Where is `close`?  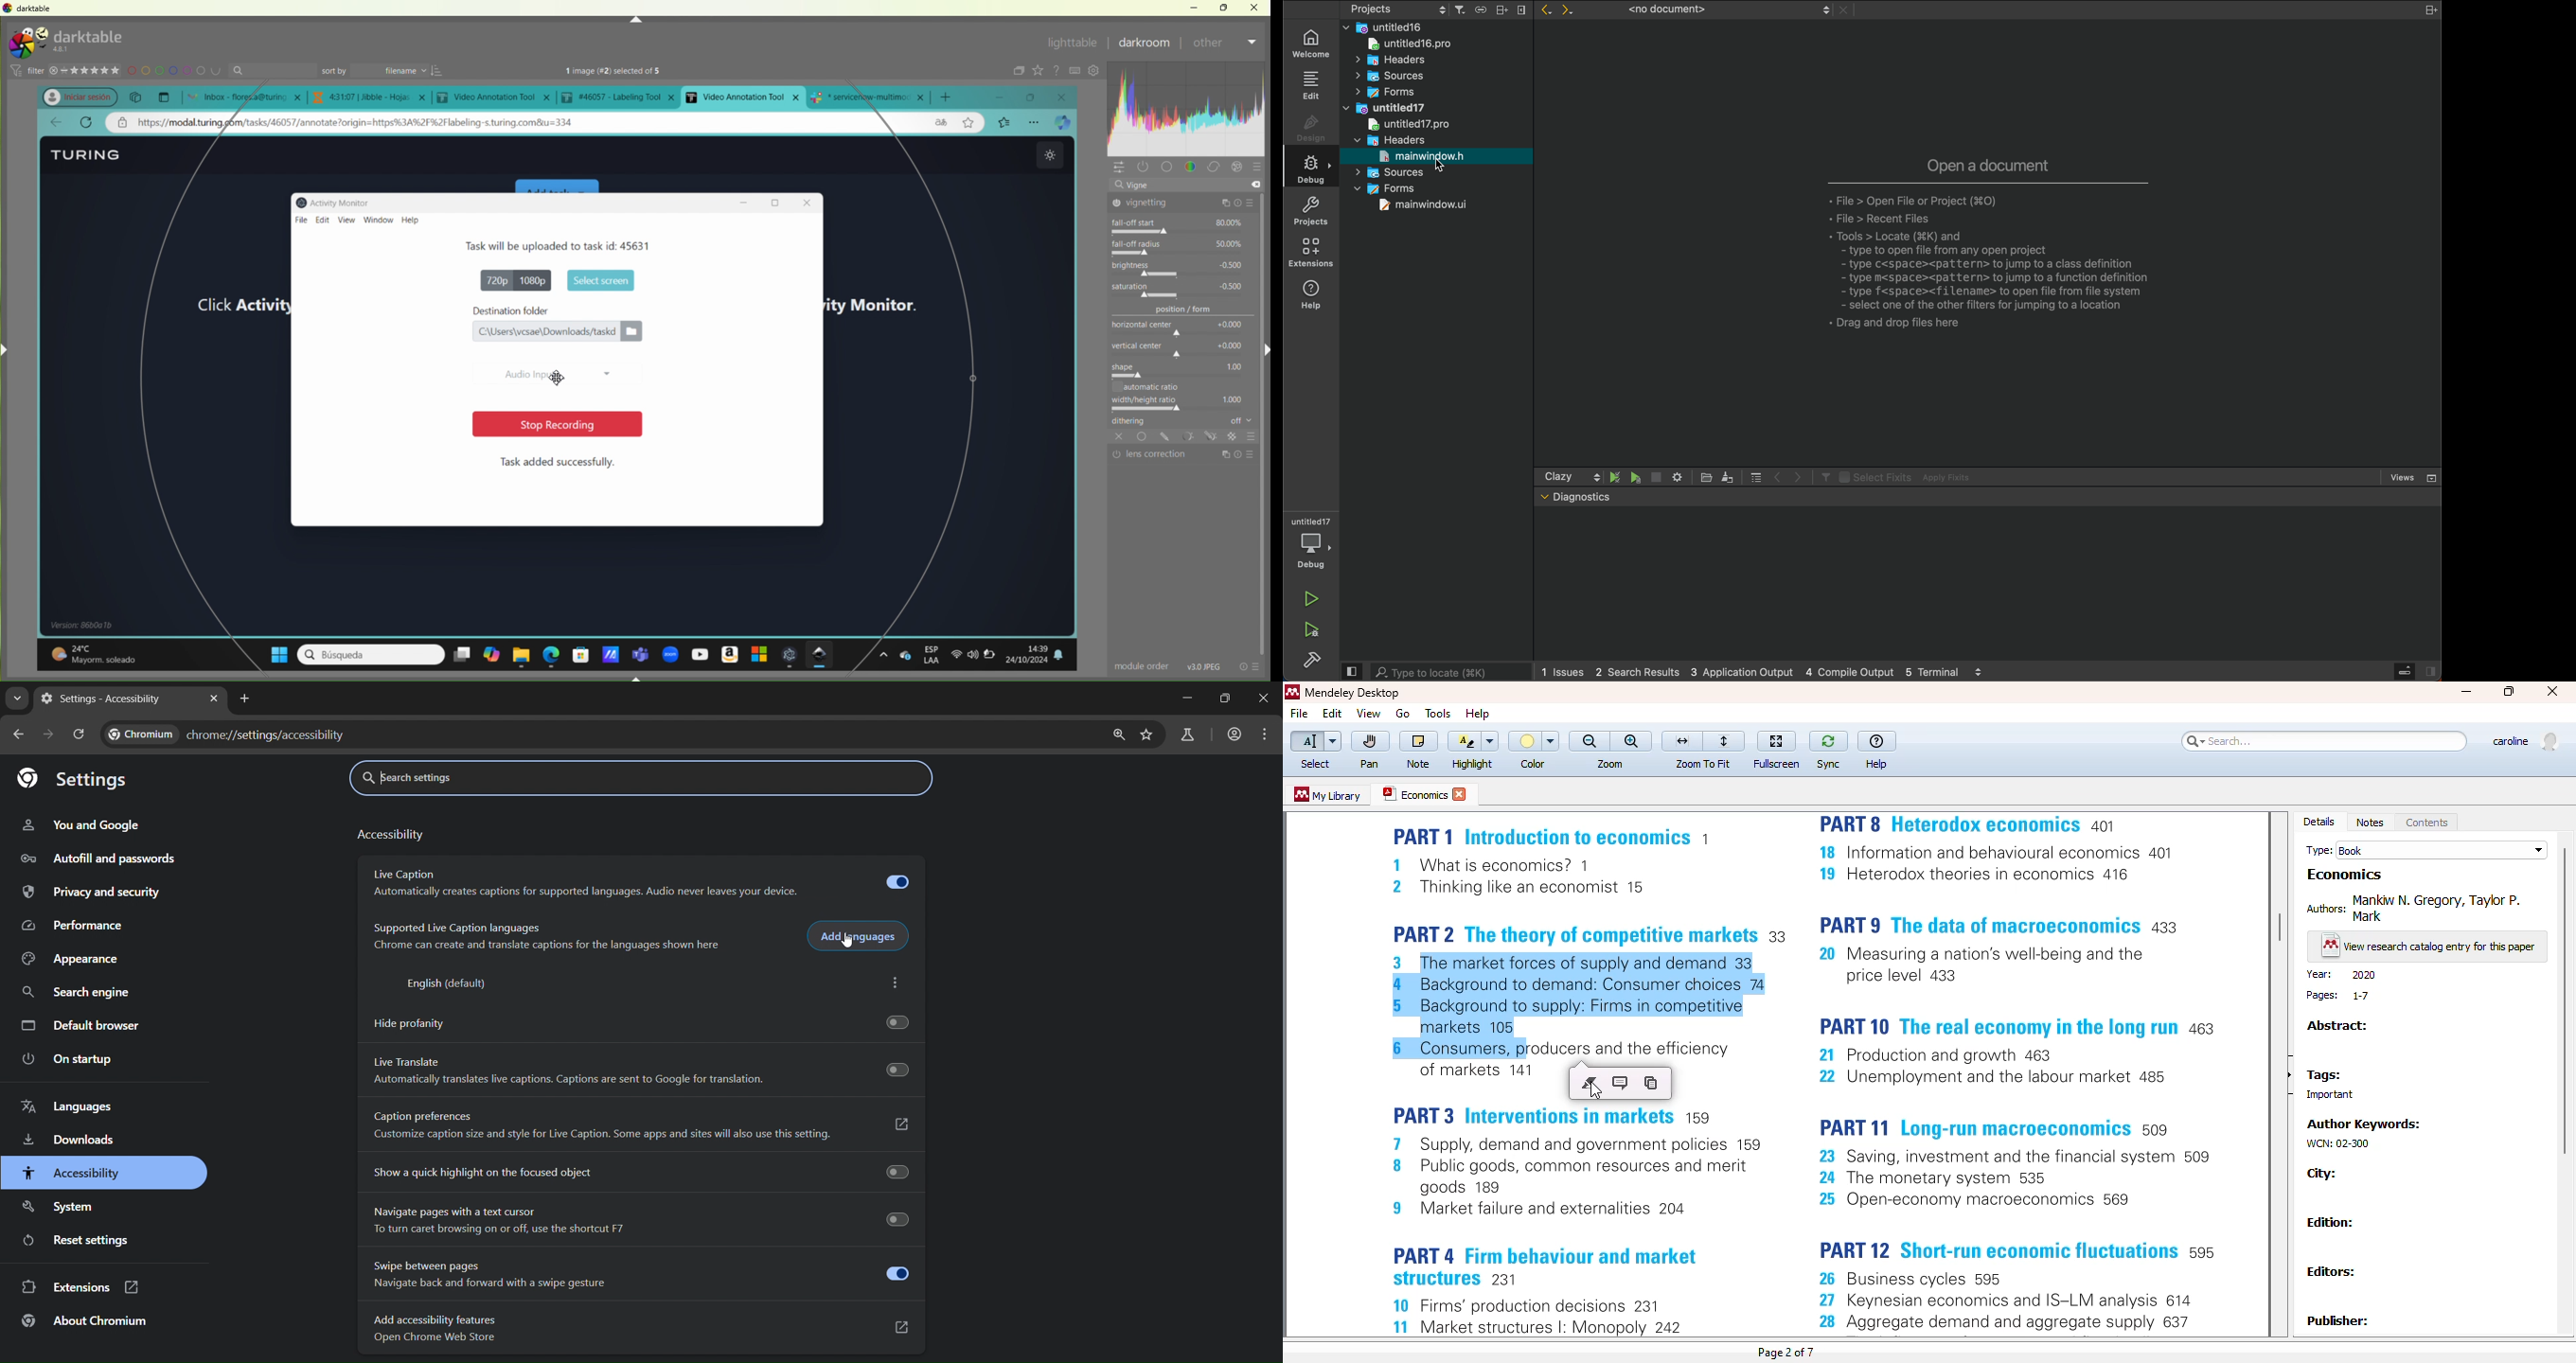
close is located at coordinates (1065, 96).